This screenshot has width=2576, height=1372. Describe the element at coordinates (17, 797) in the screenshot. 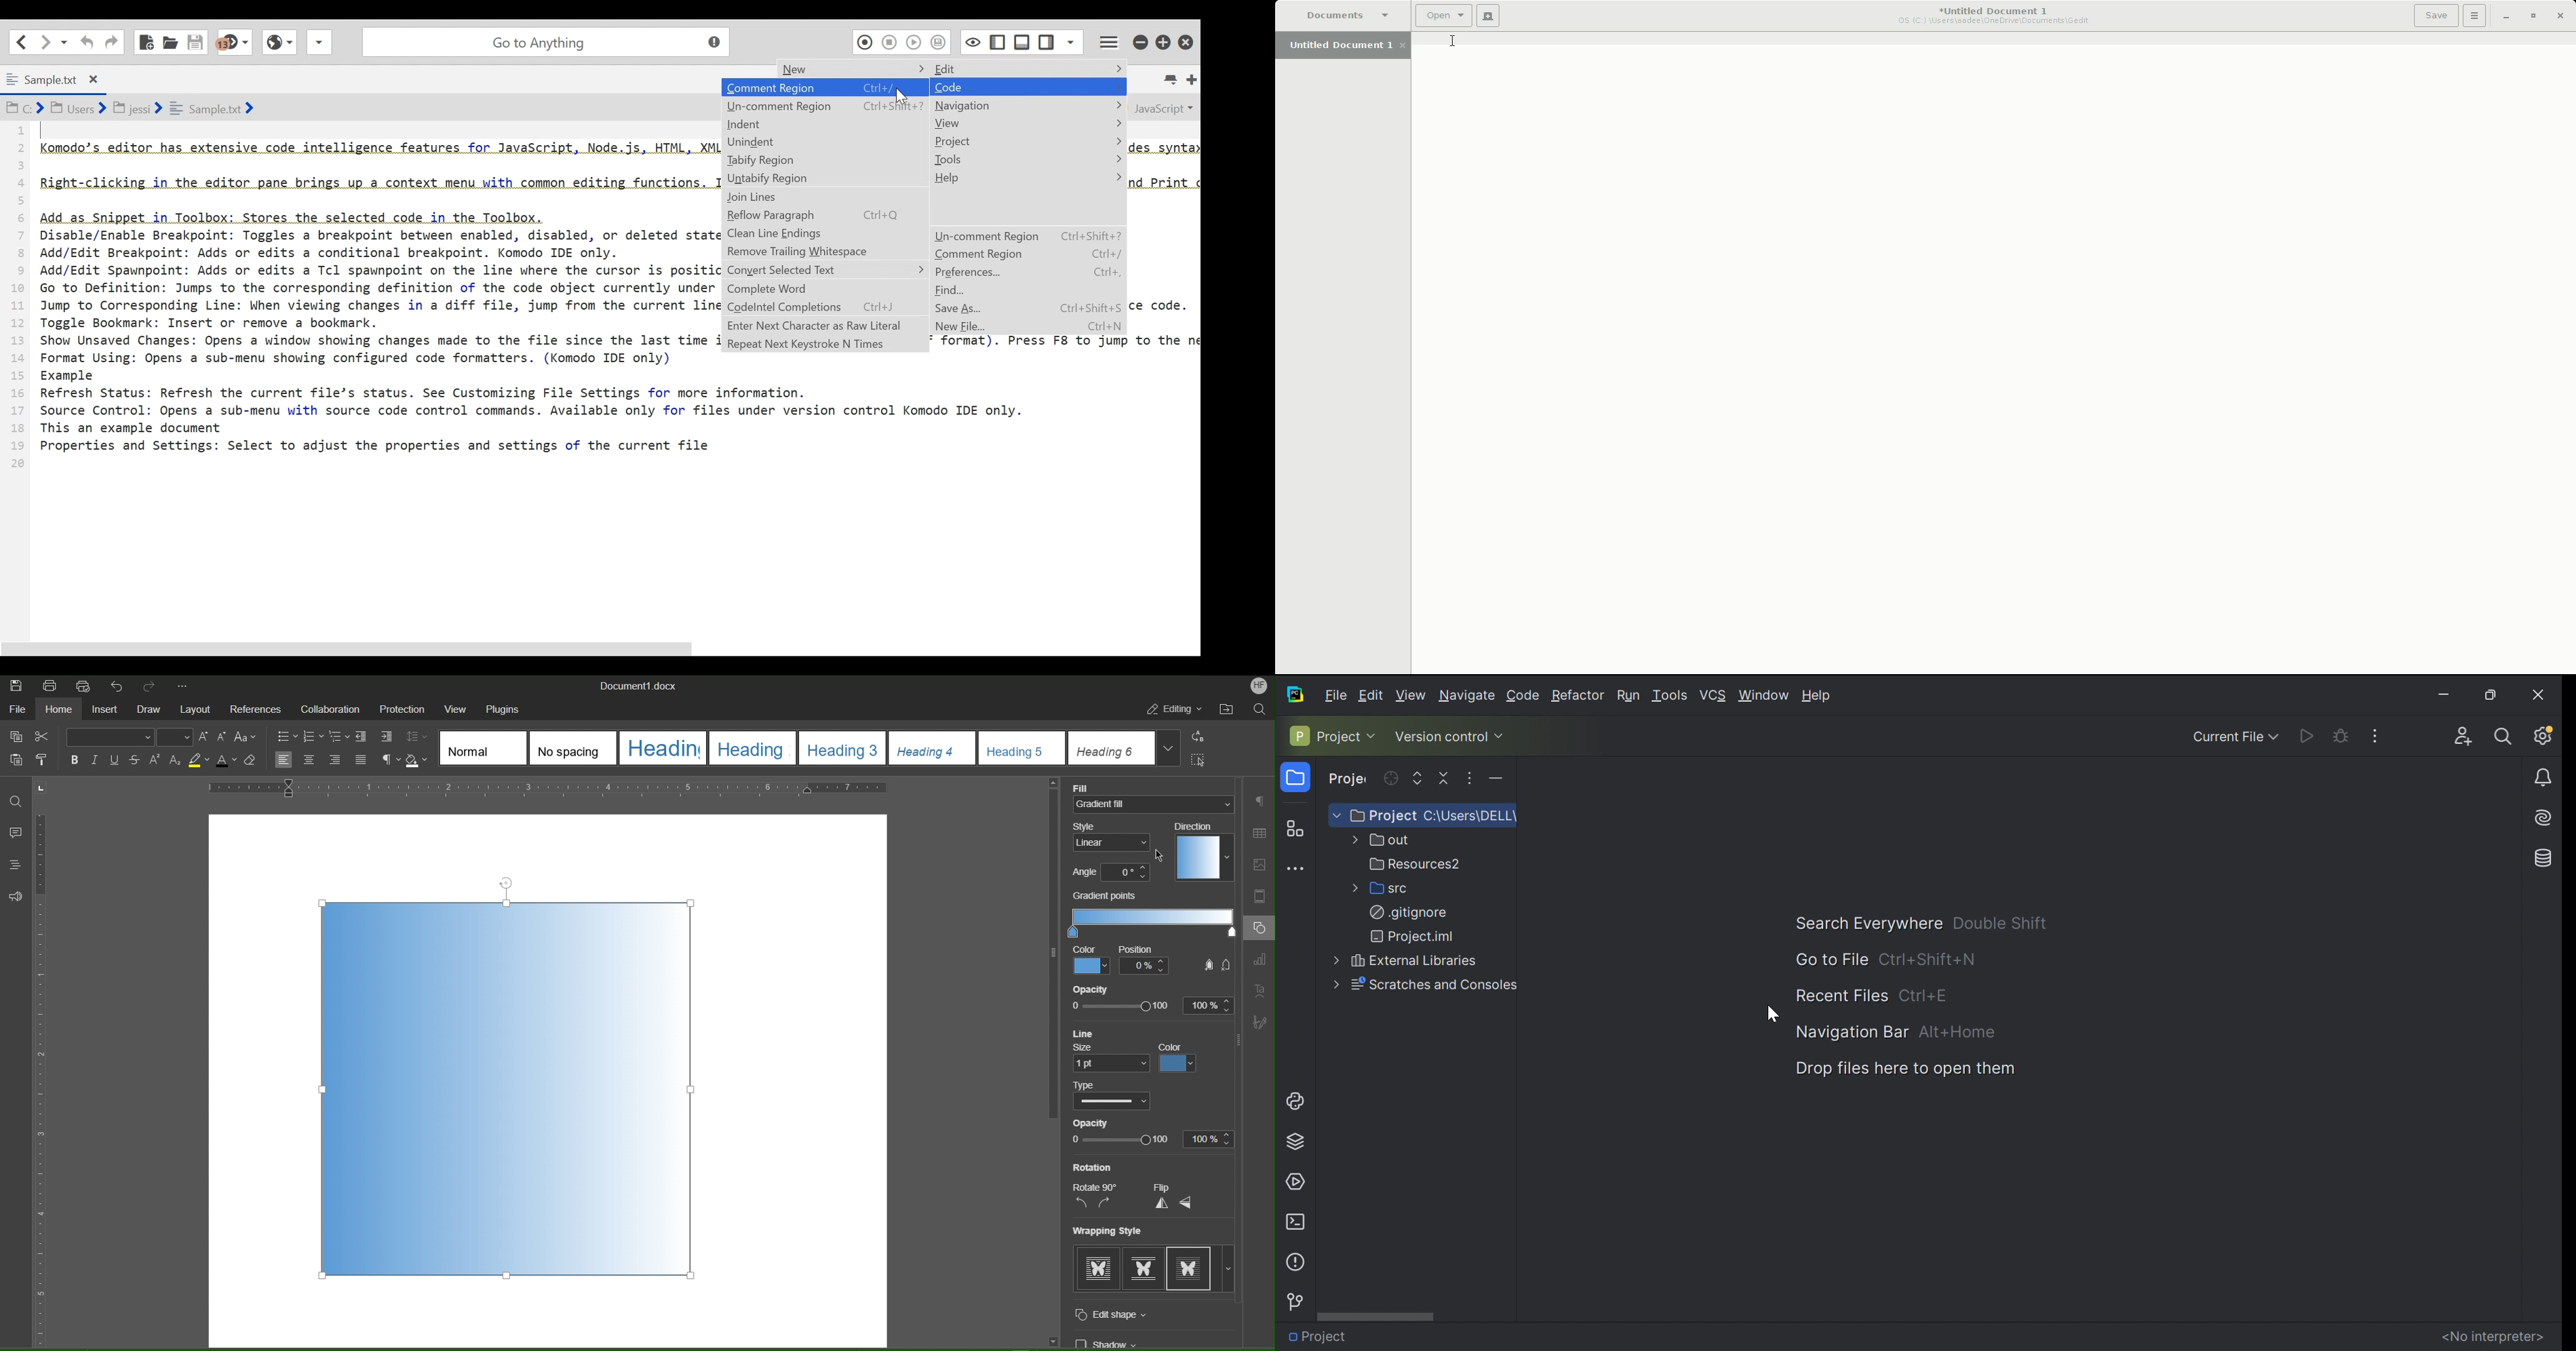

I see `Find` at that location.